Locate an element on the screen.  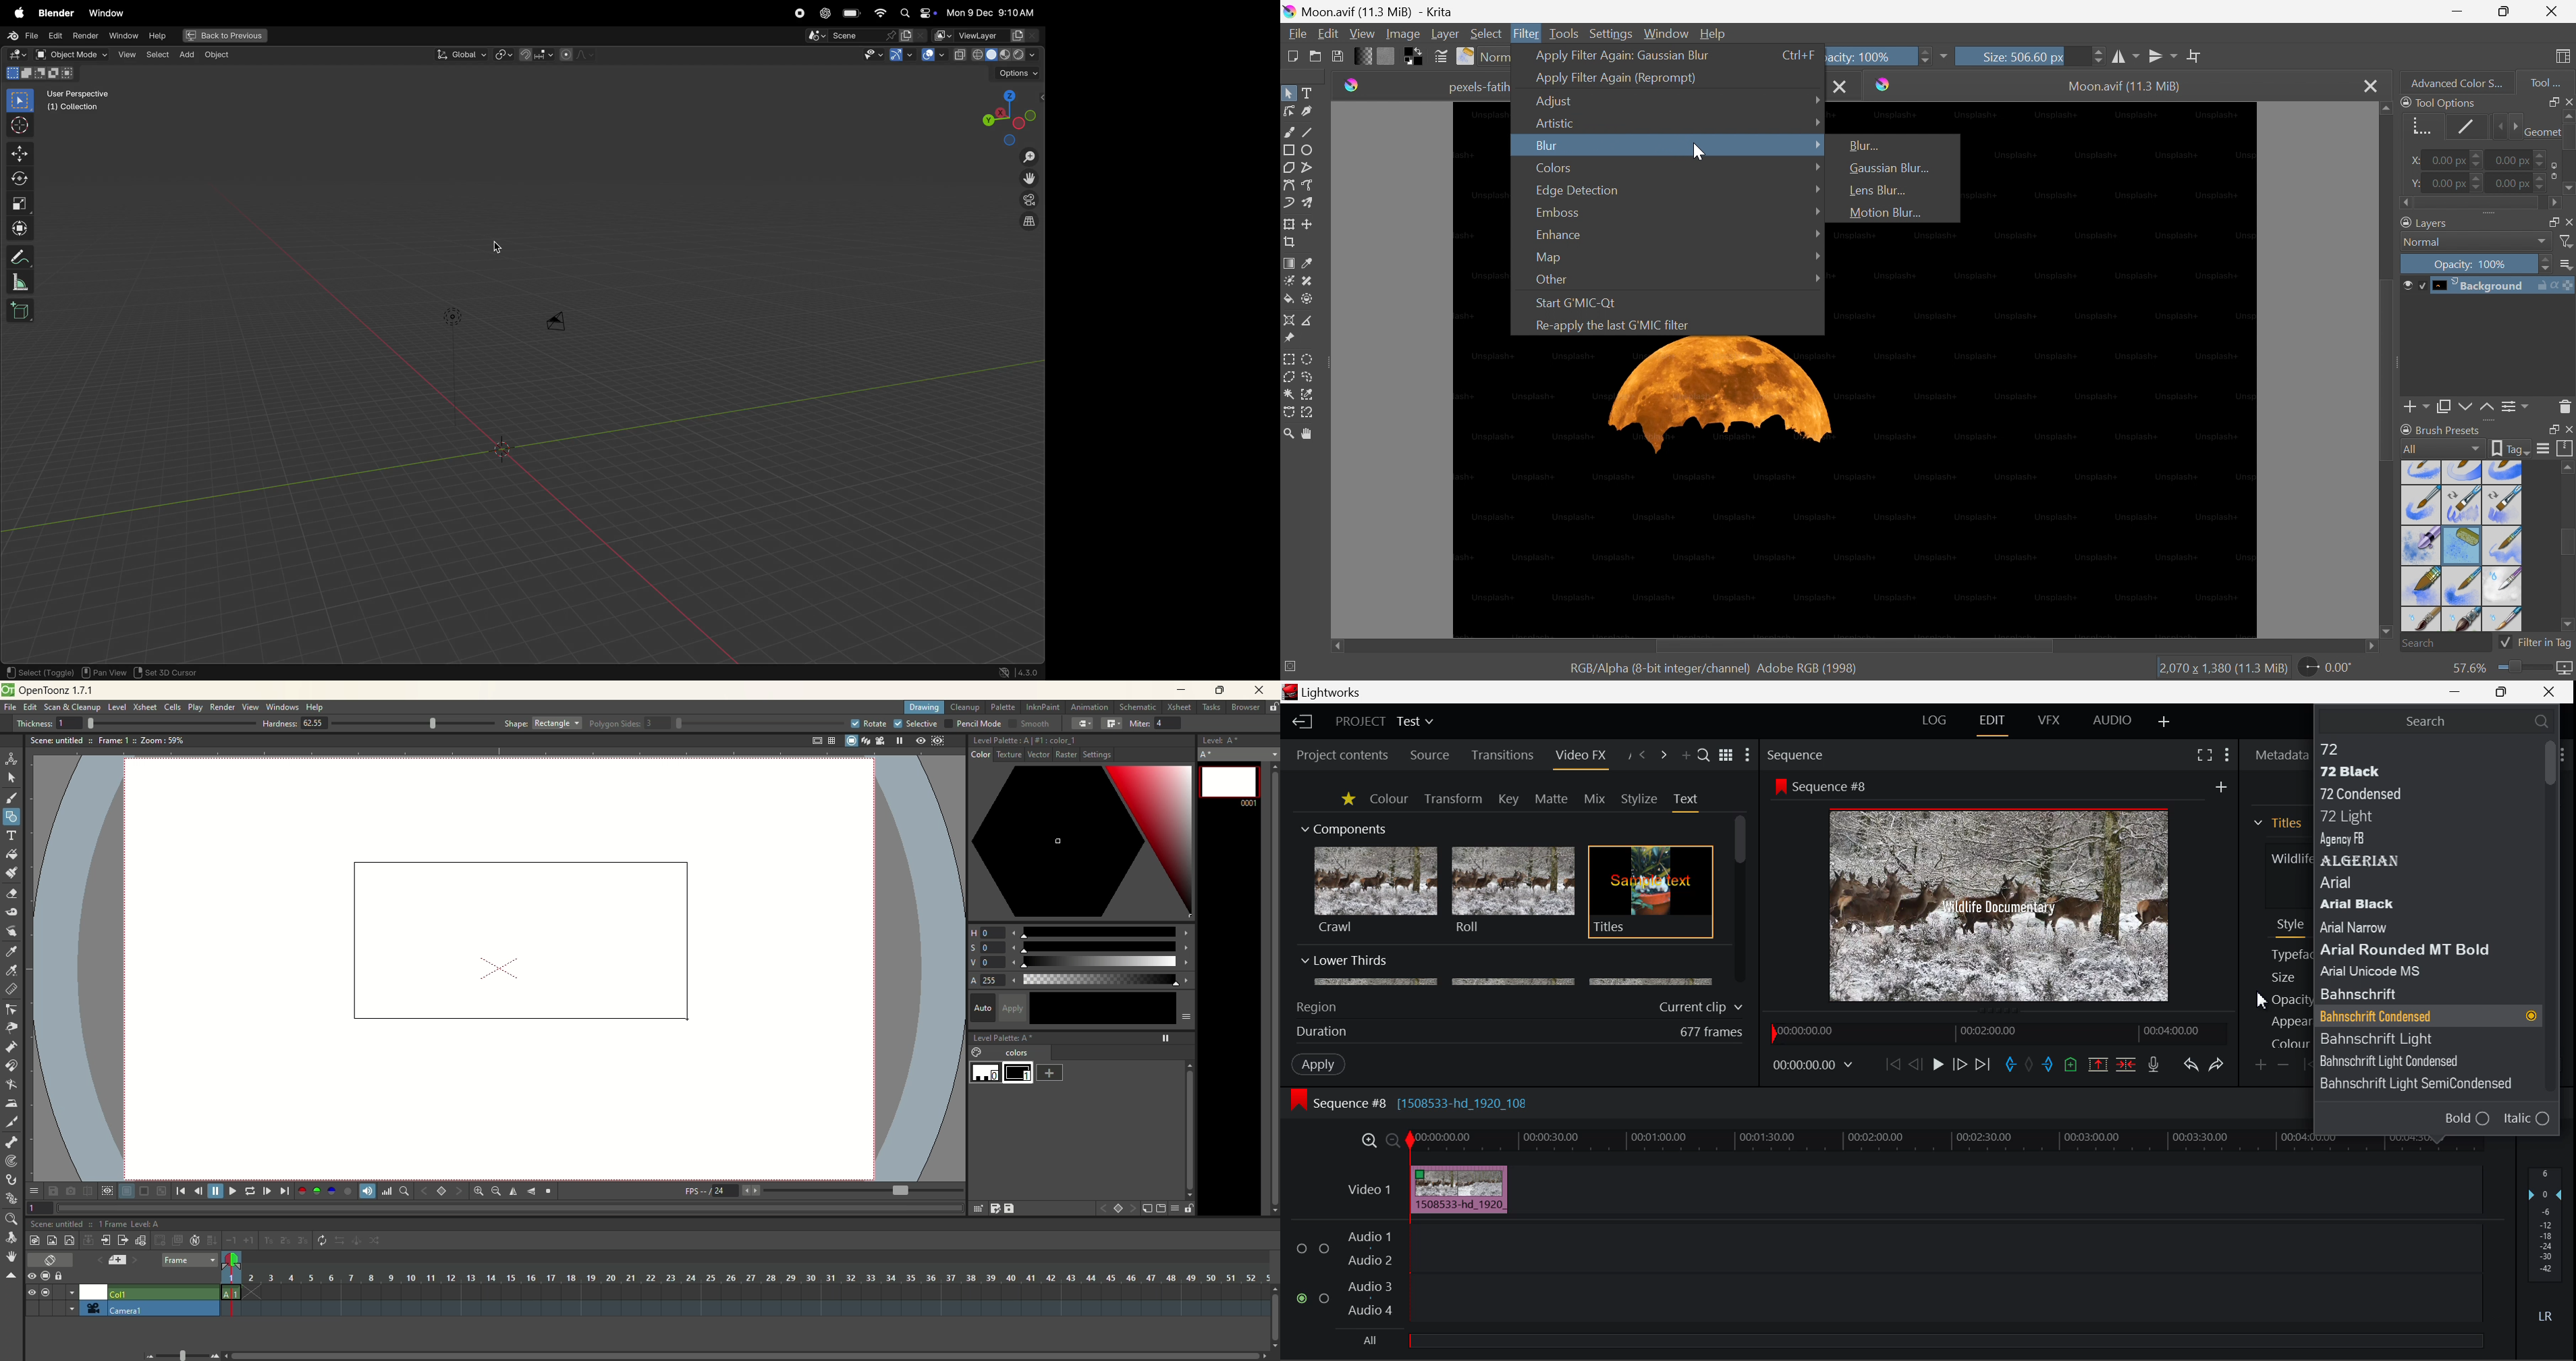
Close is located at coordinates (2550, 691).